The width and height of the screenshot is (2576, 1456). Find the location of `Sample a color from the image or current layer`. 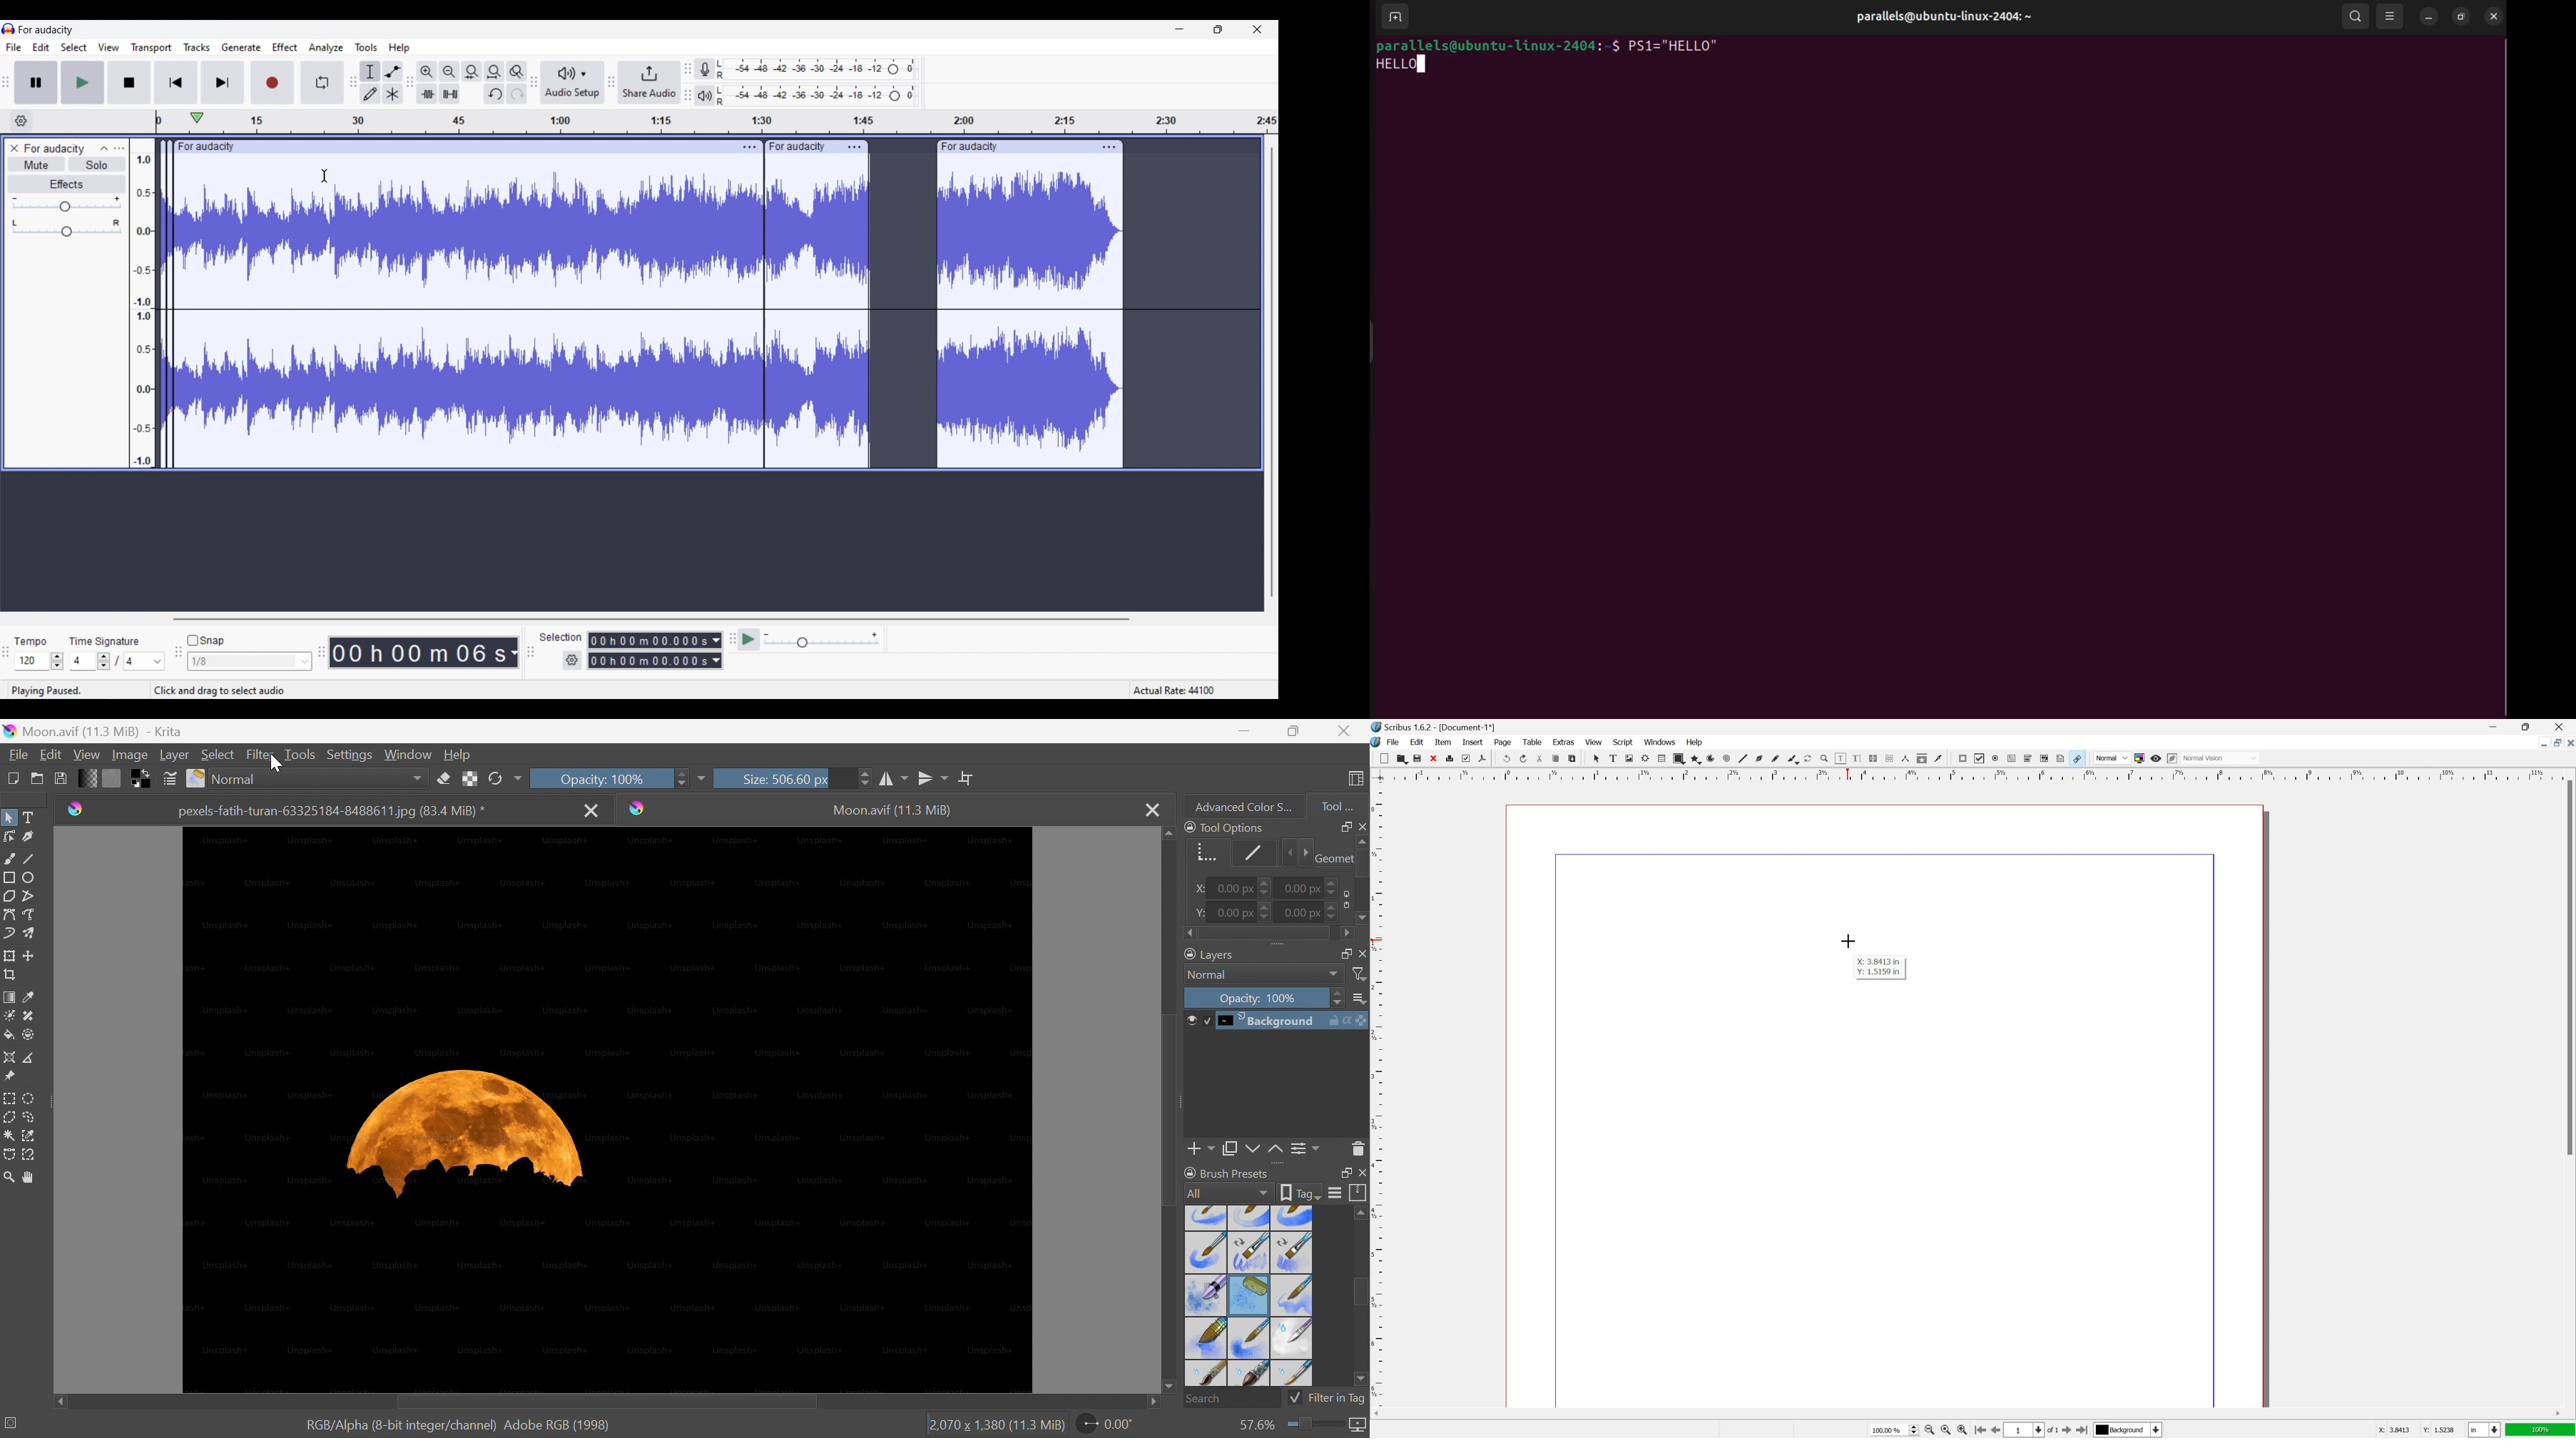

Sample a color from the image or current layer is located at coordinates (28, 994).